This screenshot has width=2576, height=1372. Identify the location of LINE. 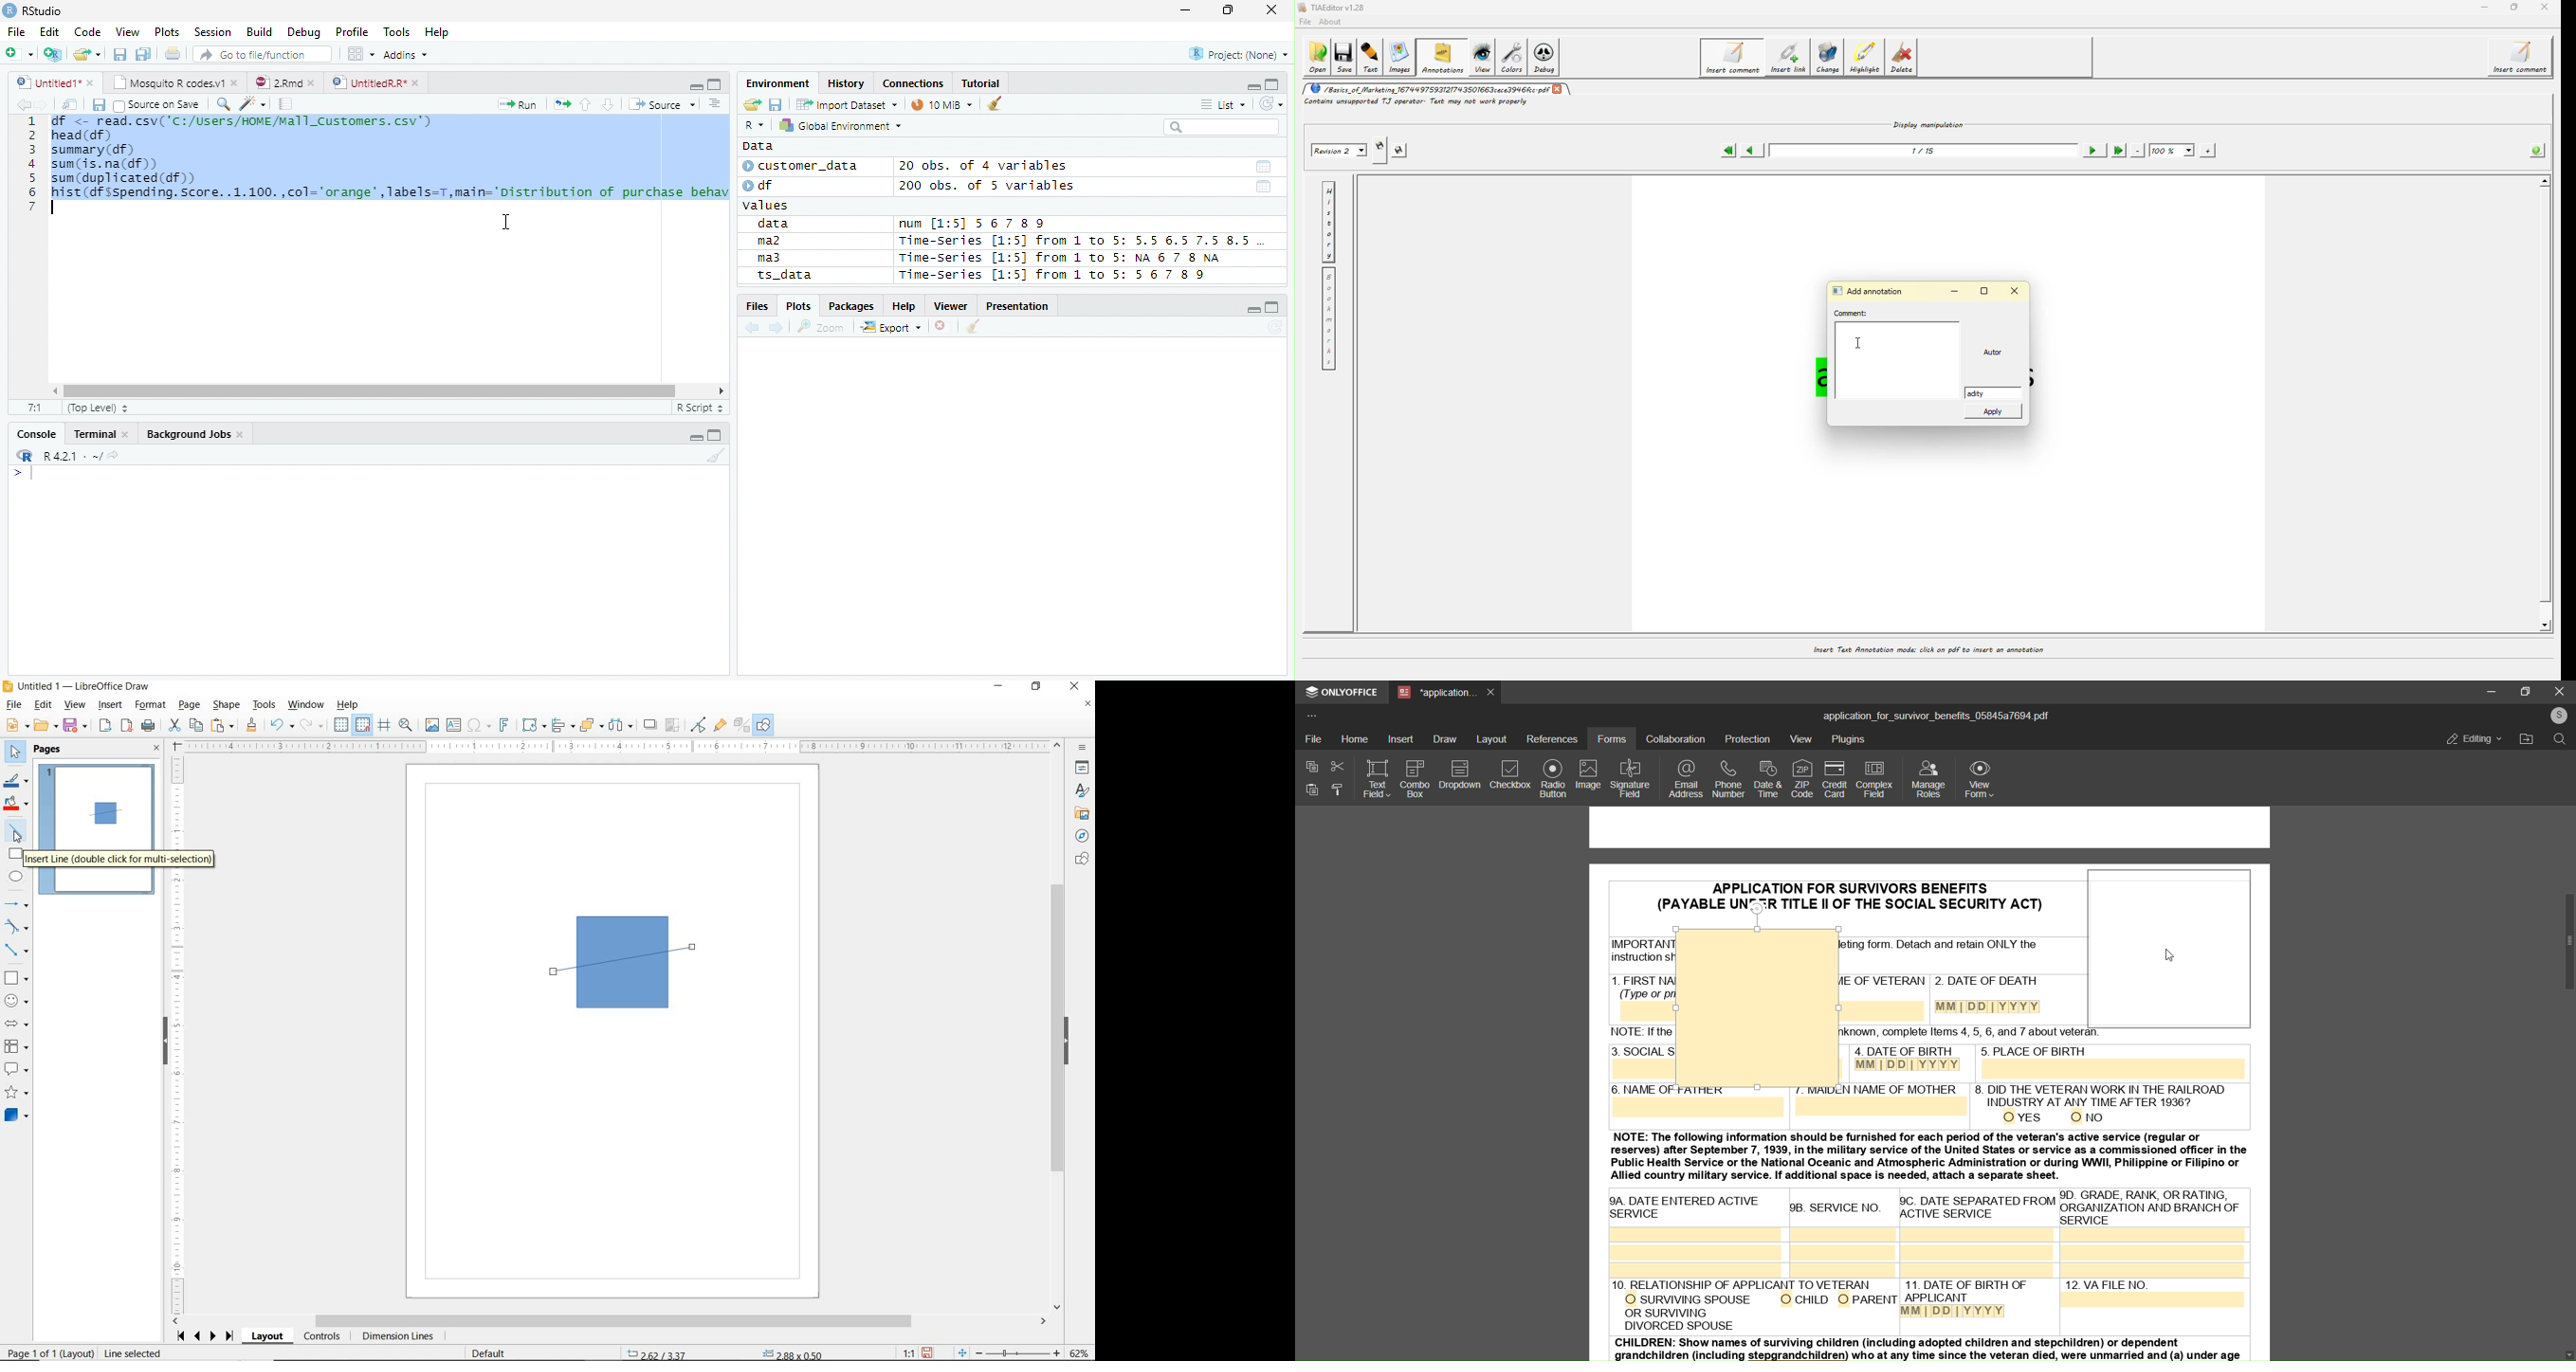
(636, 960).